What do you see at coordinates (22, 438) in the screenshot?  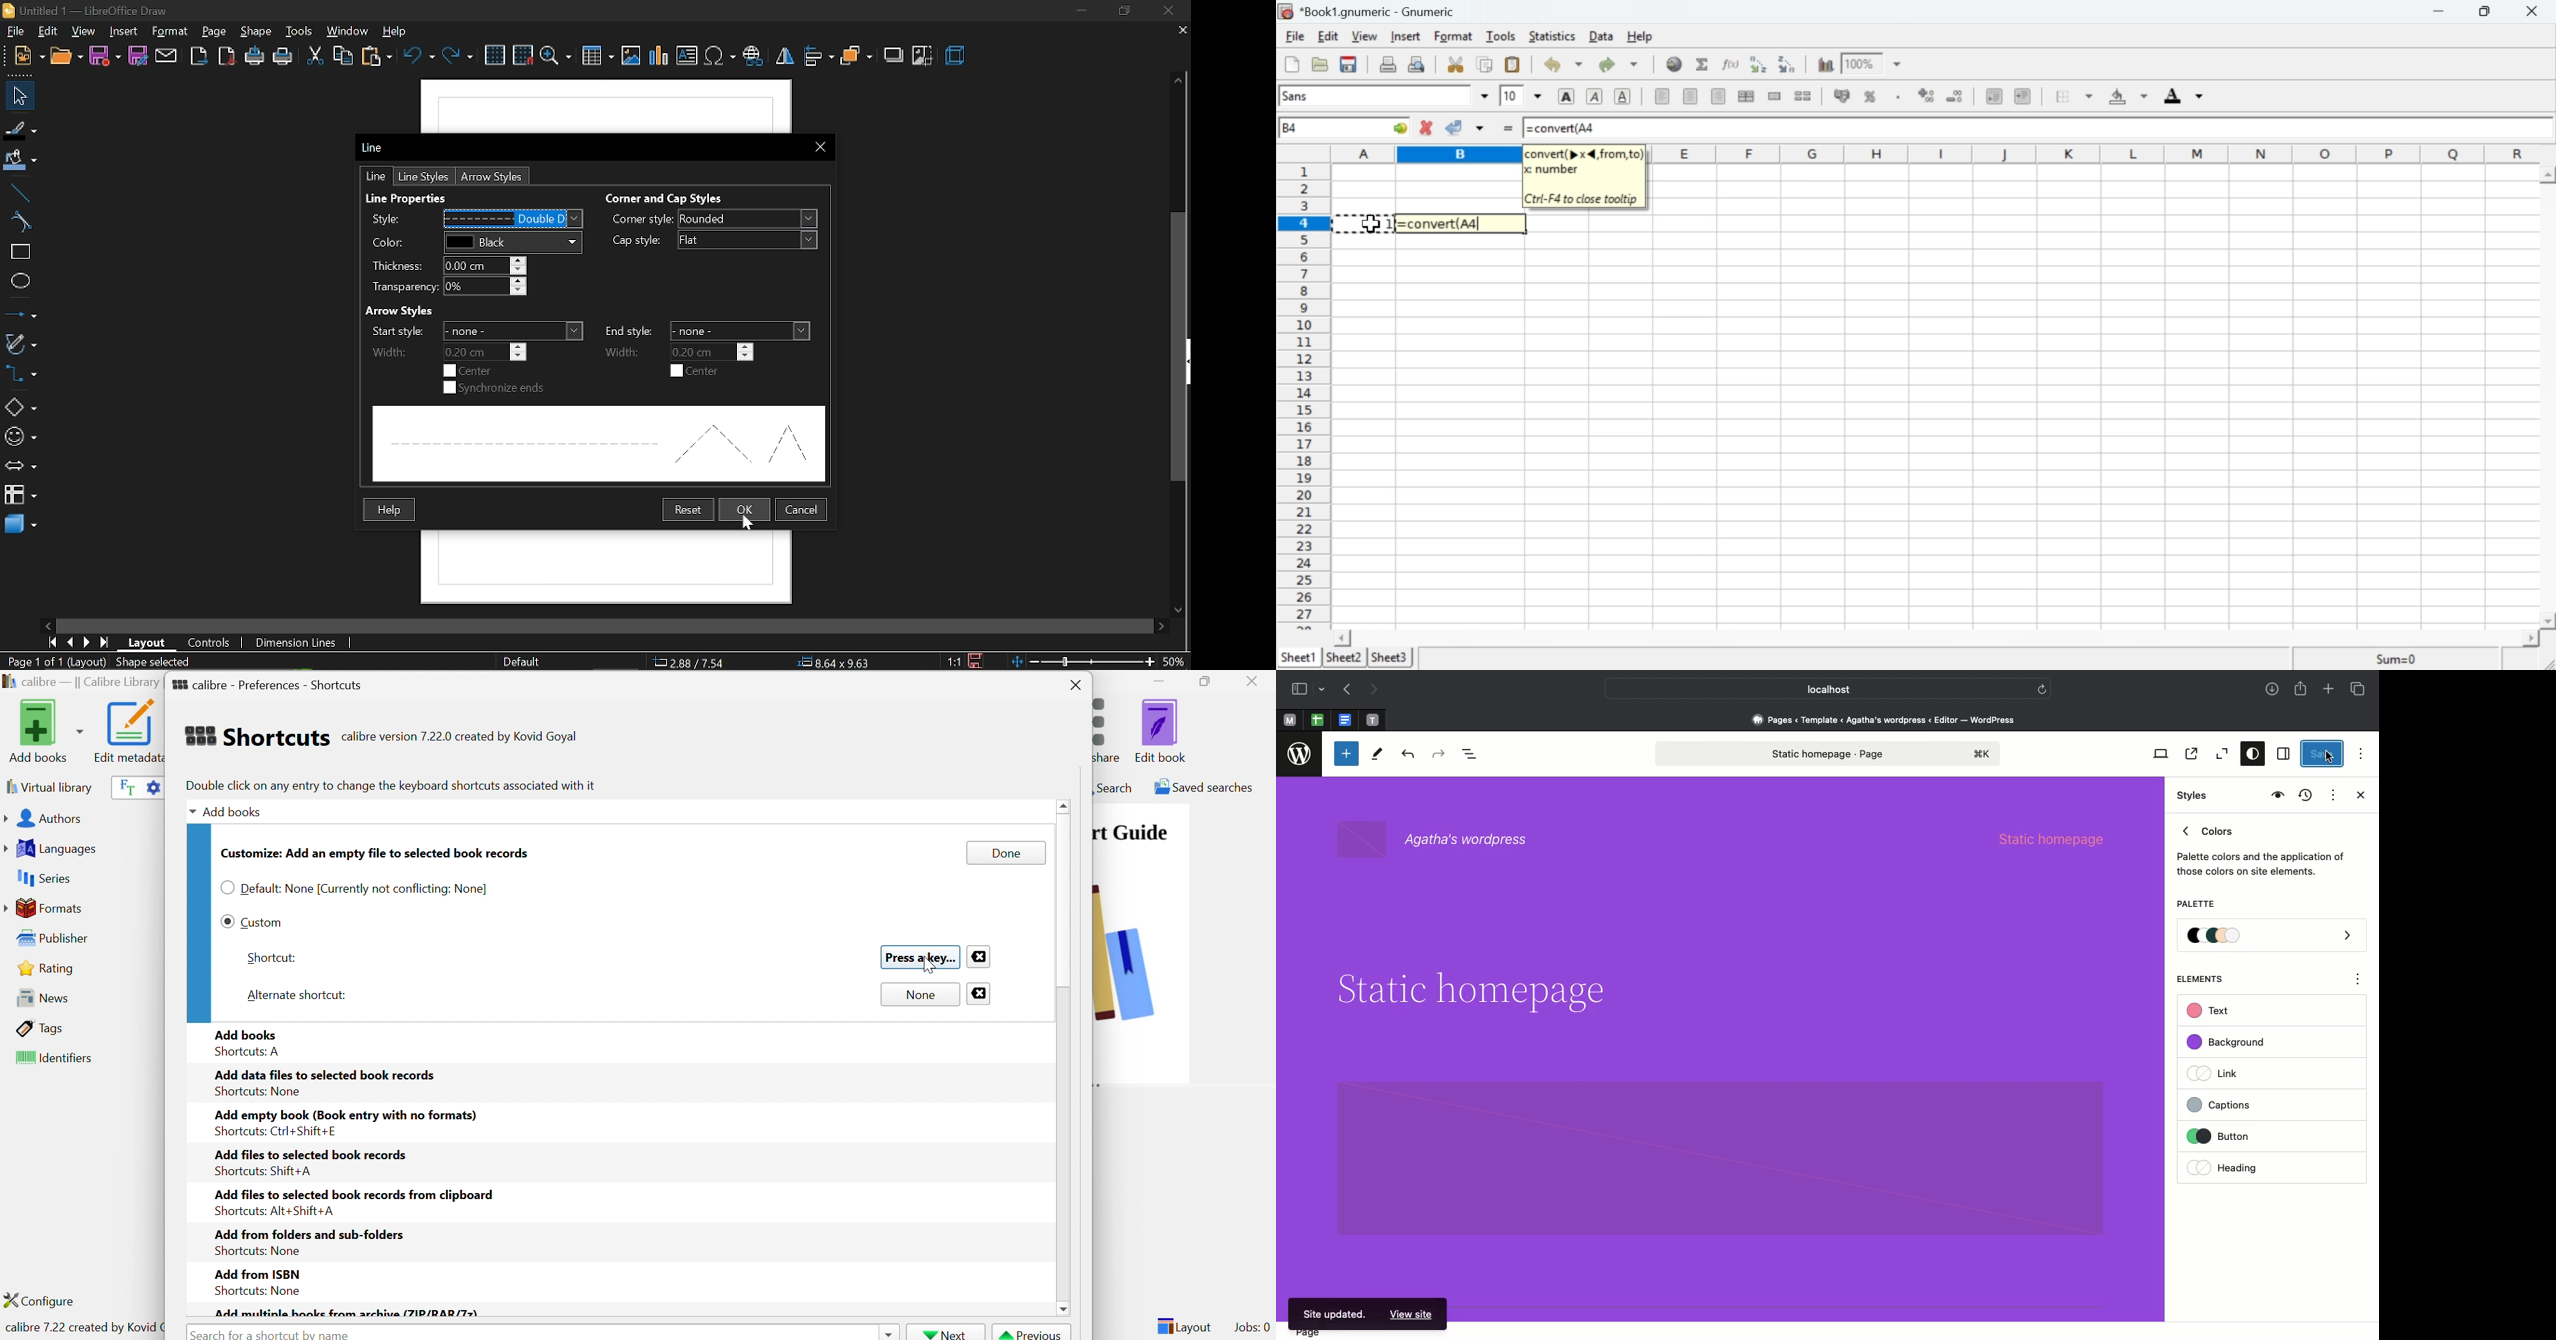 I see ` symbol shapes` at bounding box center [22, 438].